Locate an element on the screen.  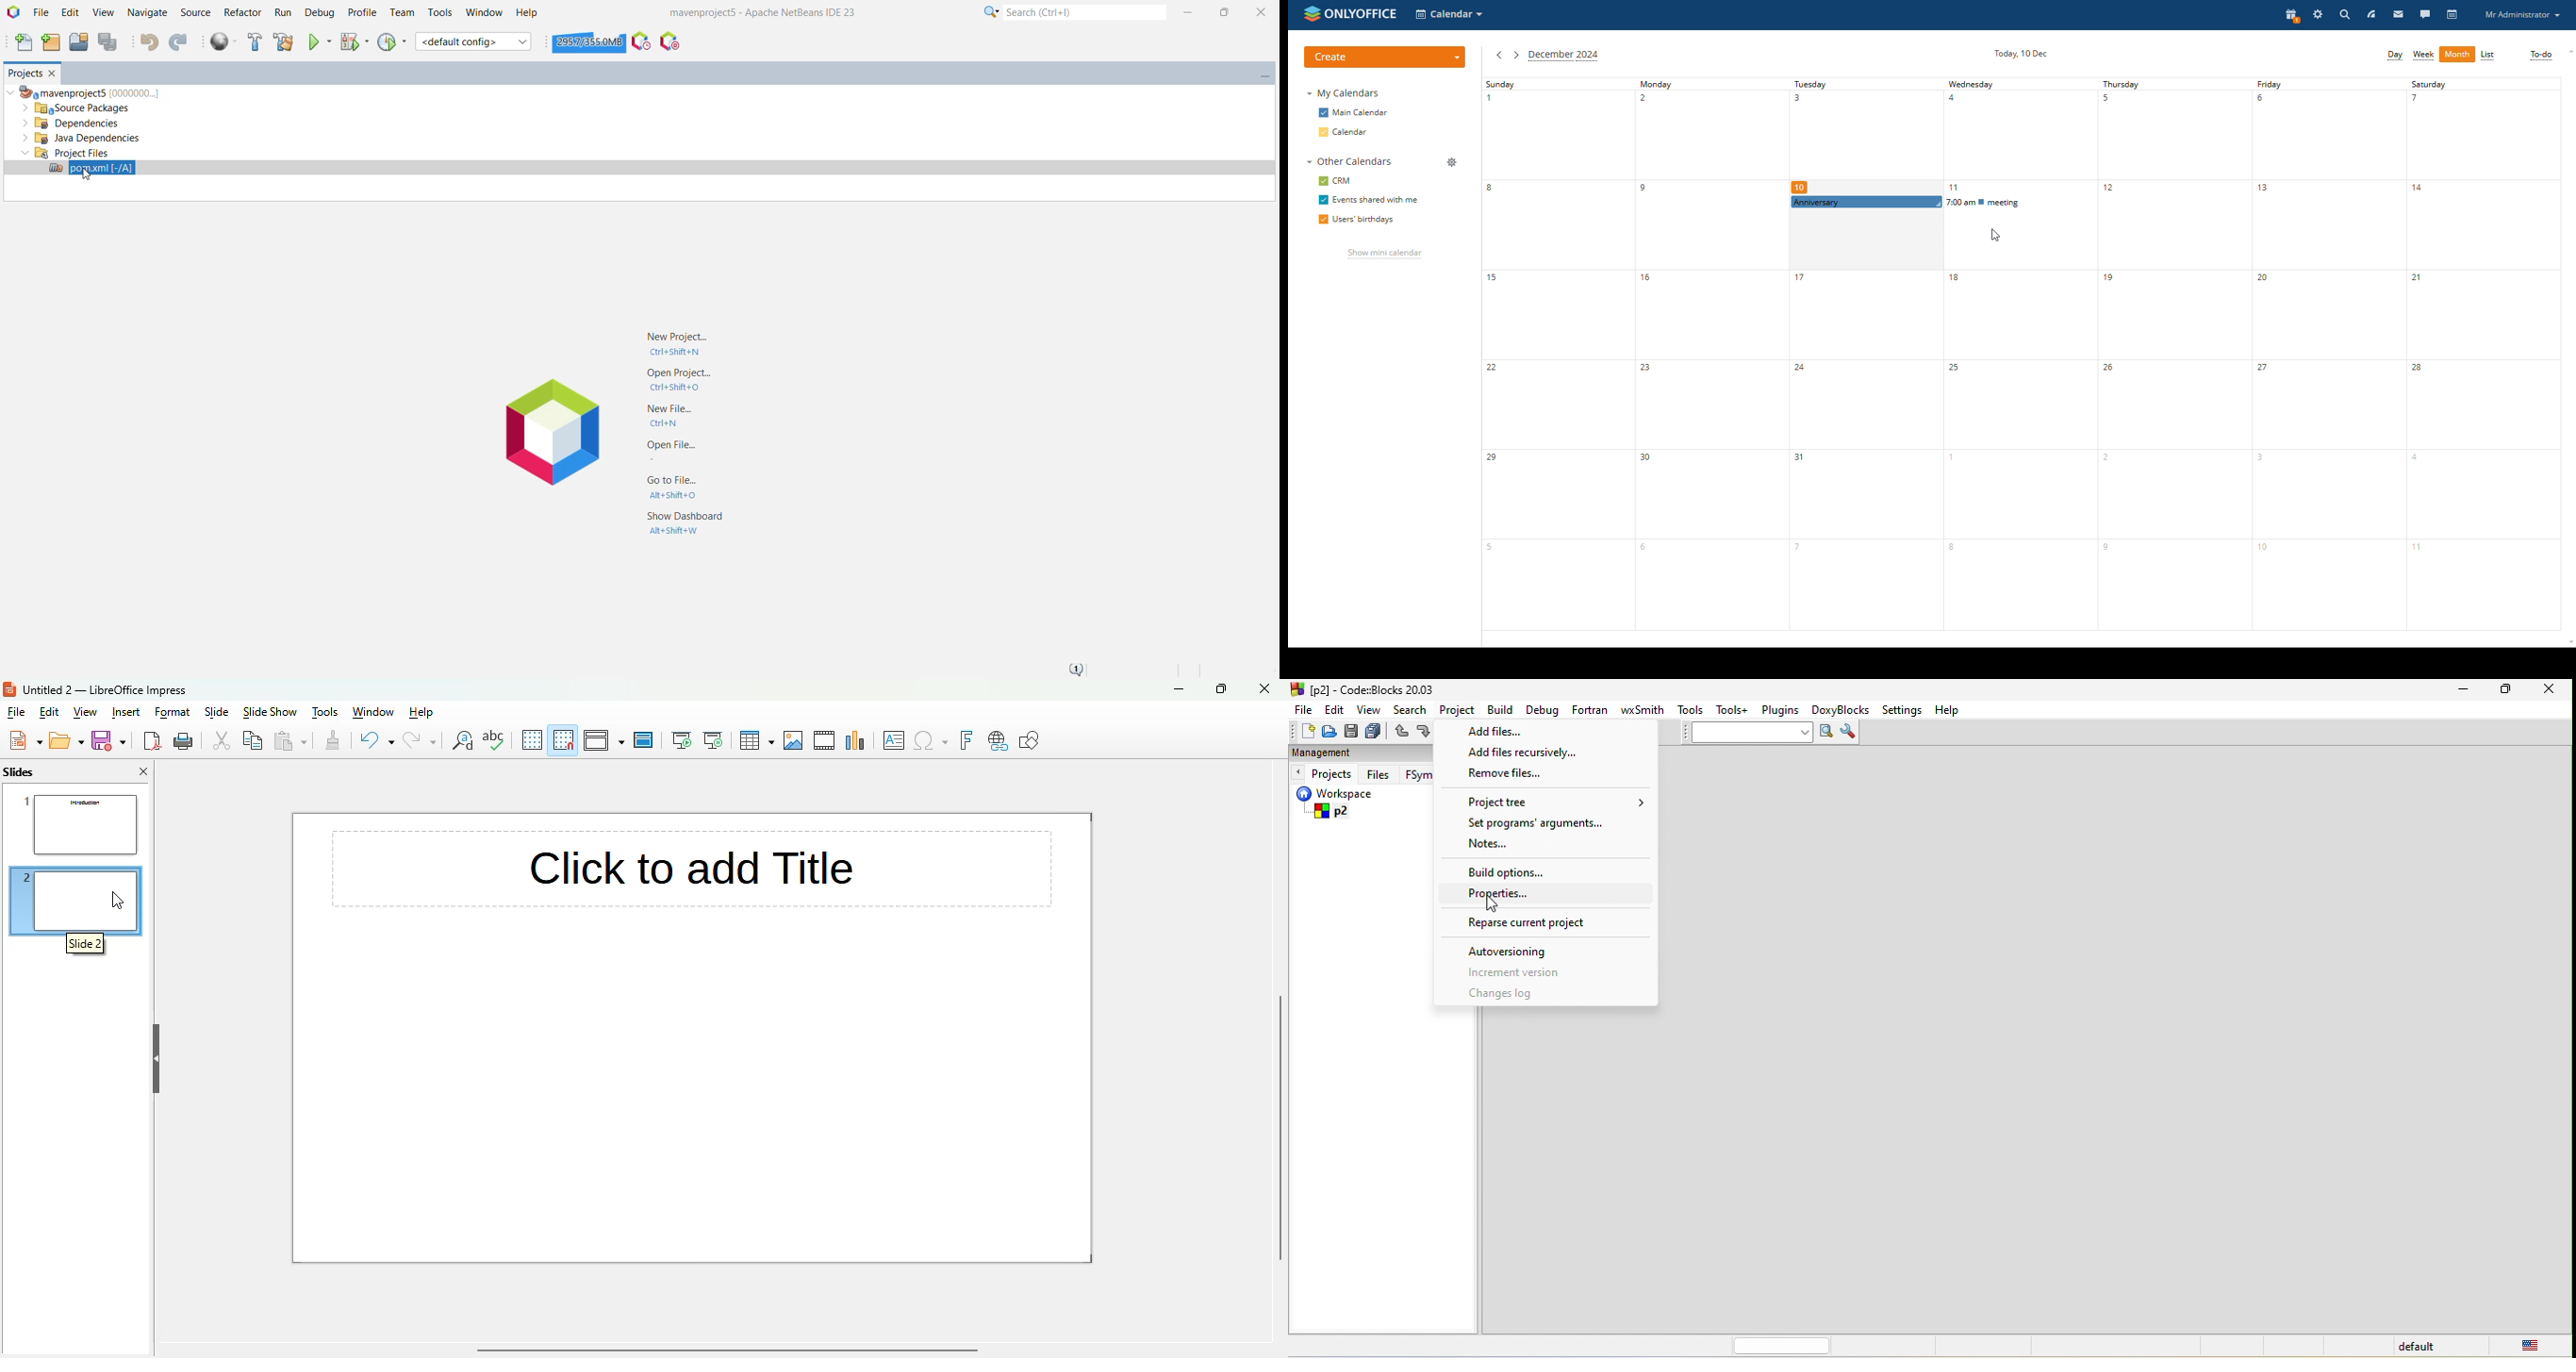
changes log is located at coordinates (1521, 995).